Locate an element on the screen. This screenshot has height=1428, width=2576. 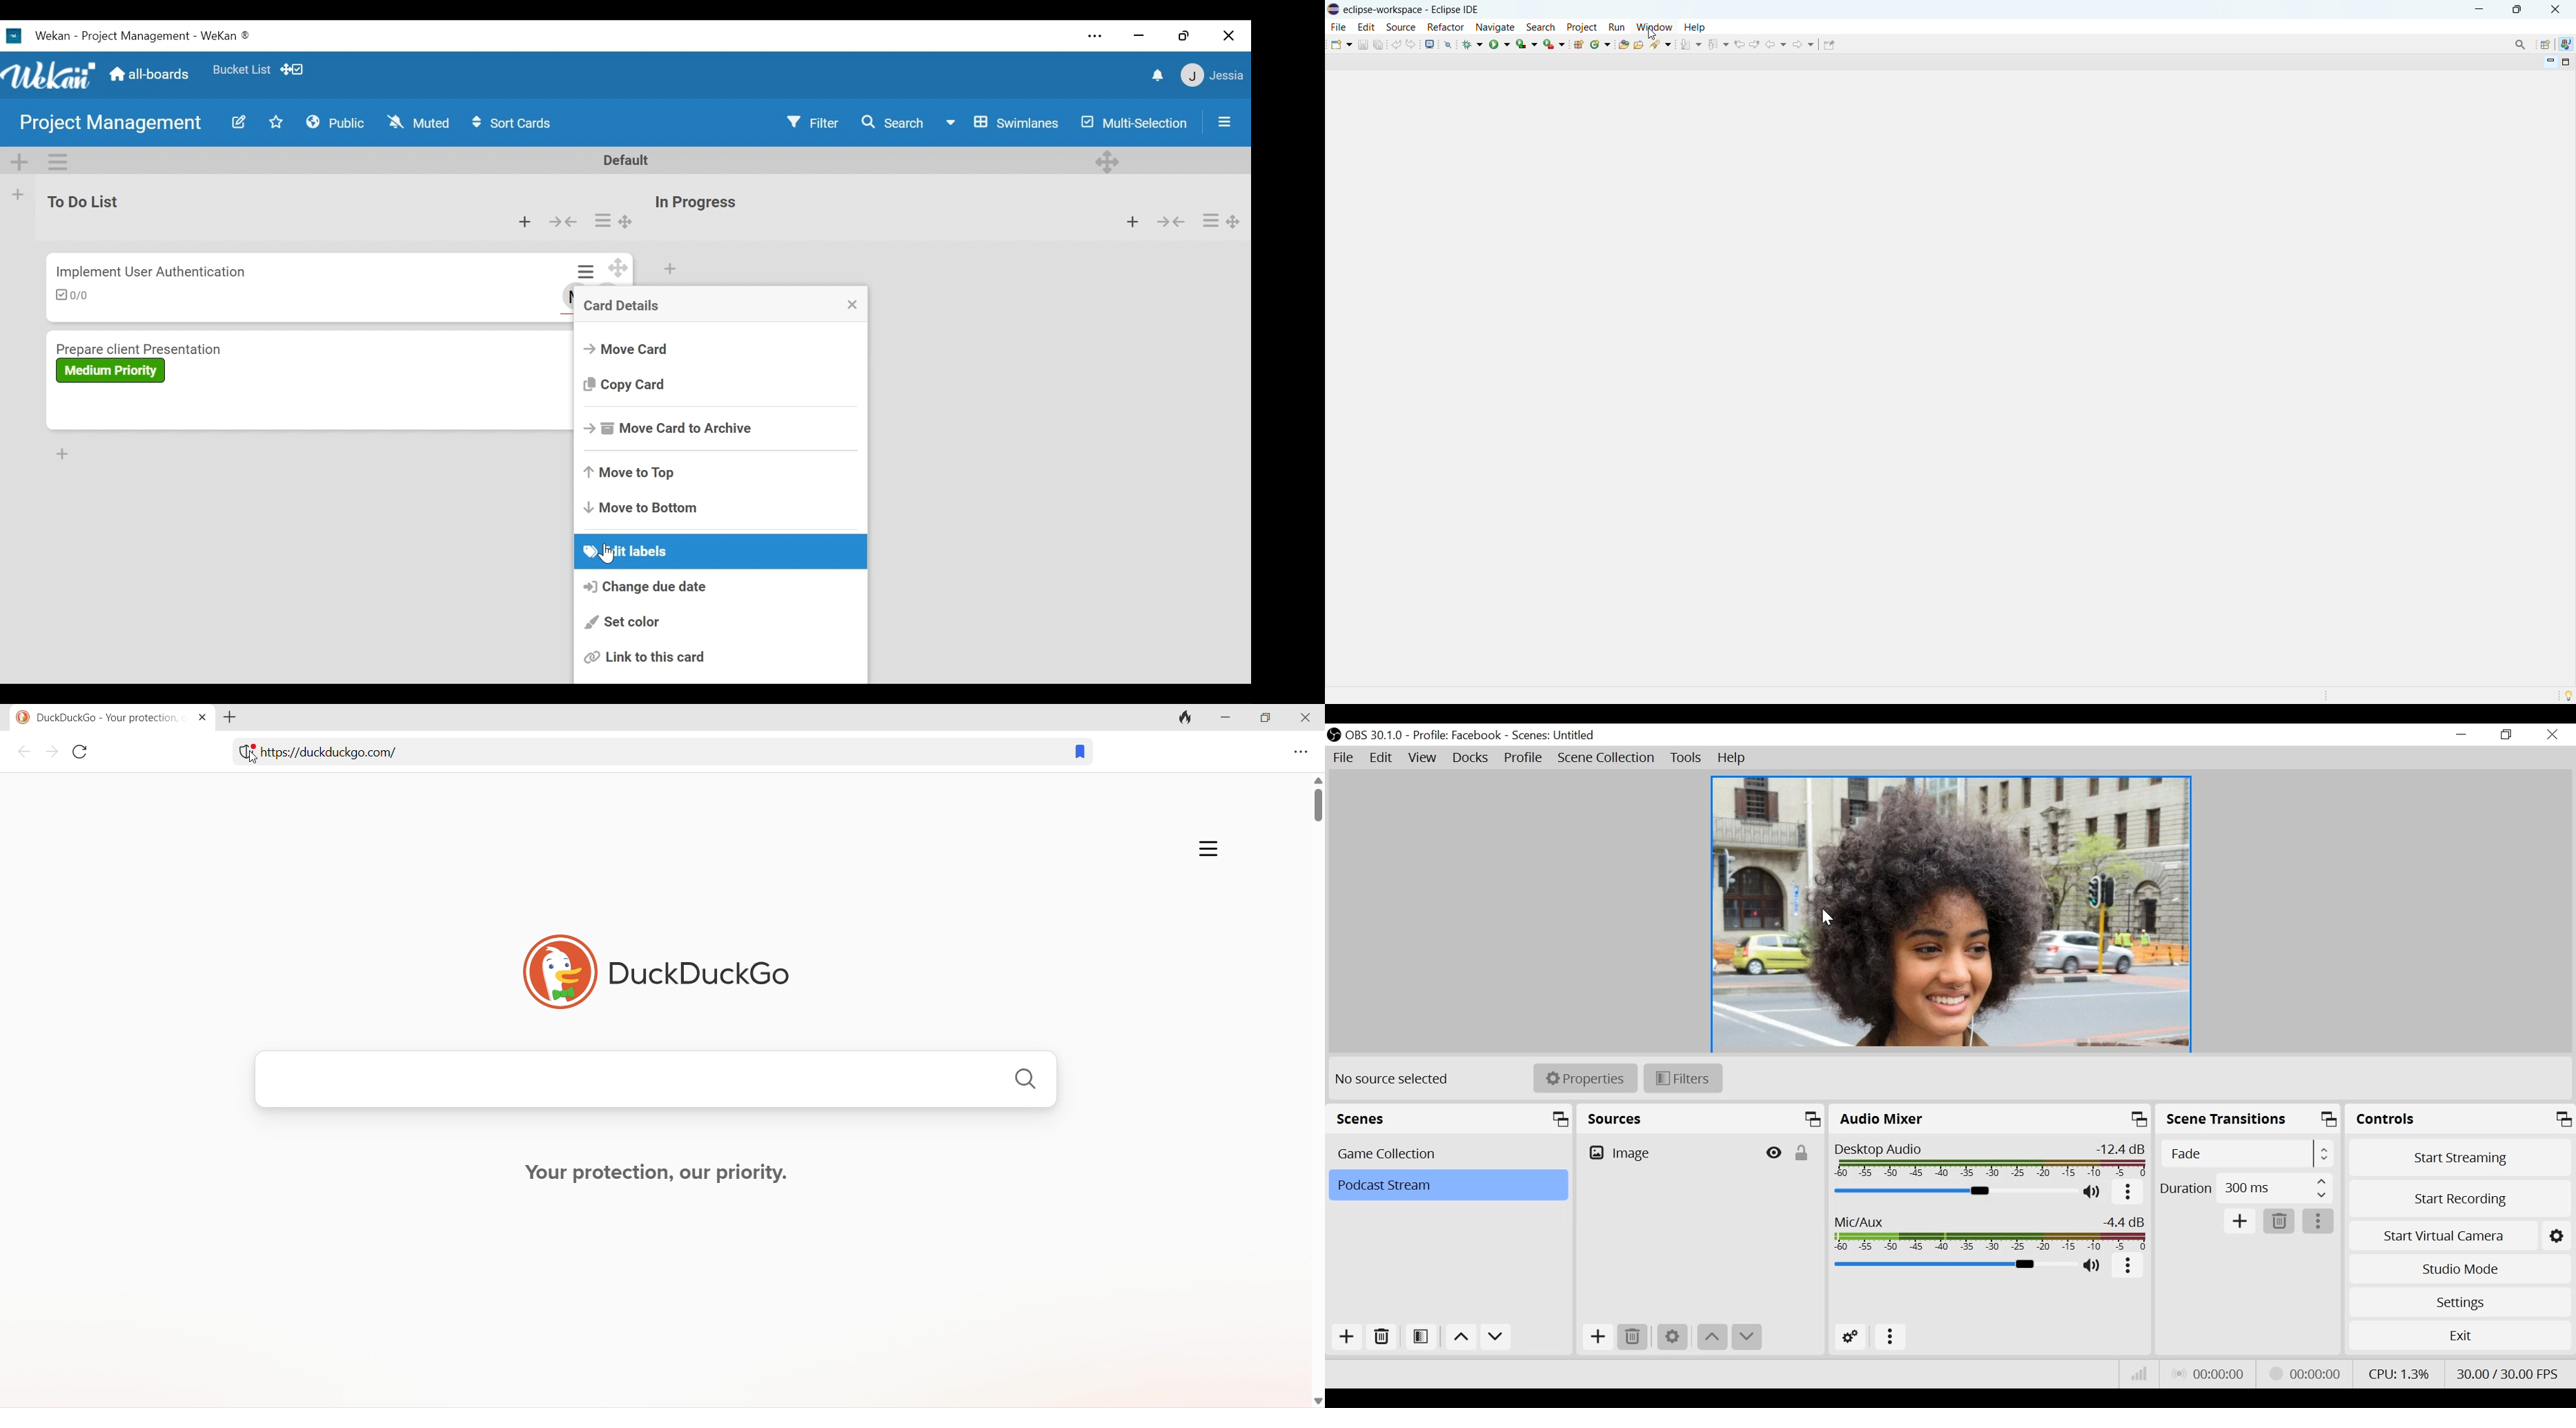
Start Streaming is located at coordinates (2460, 1156).